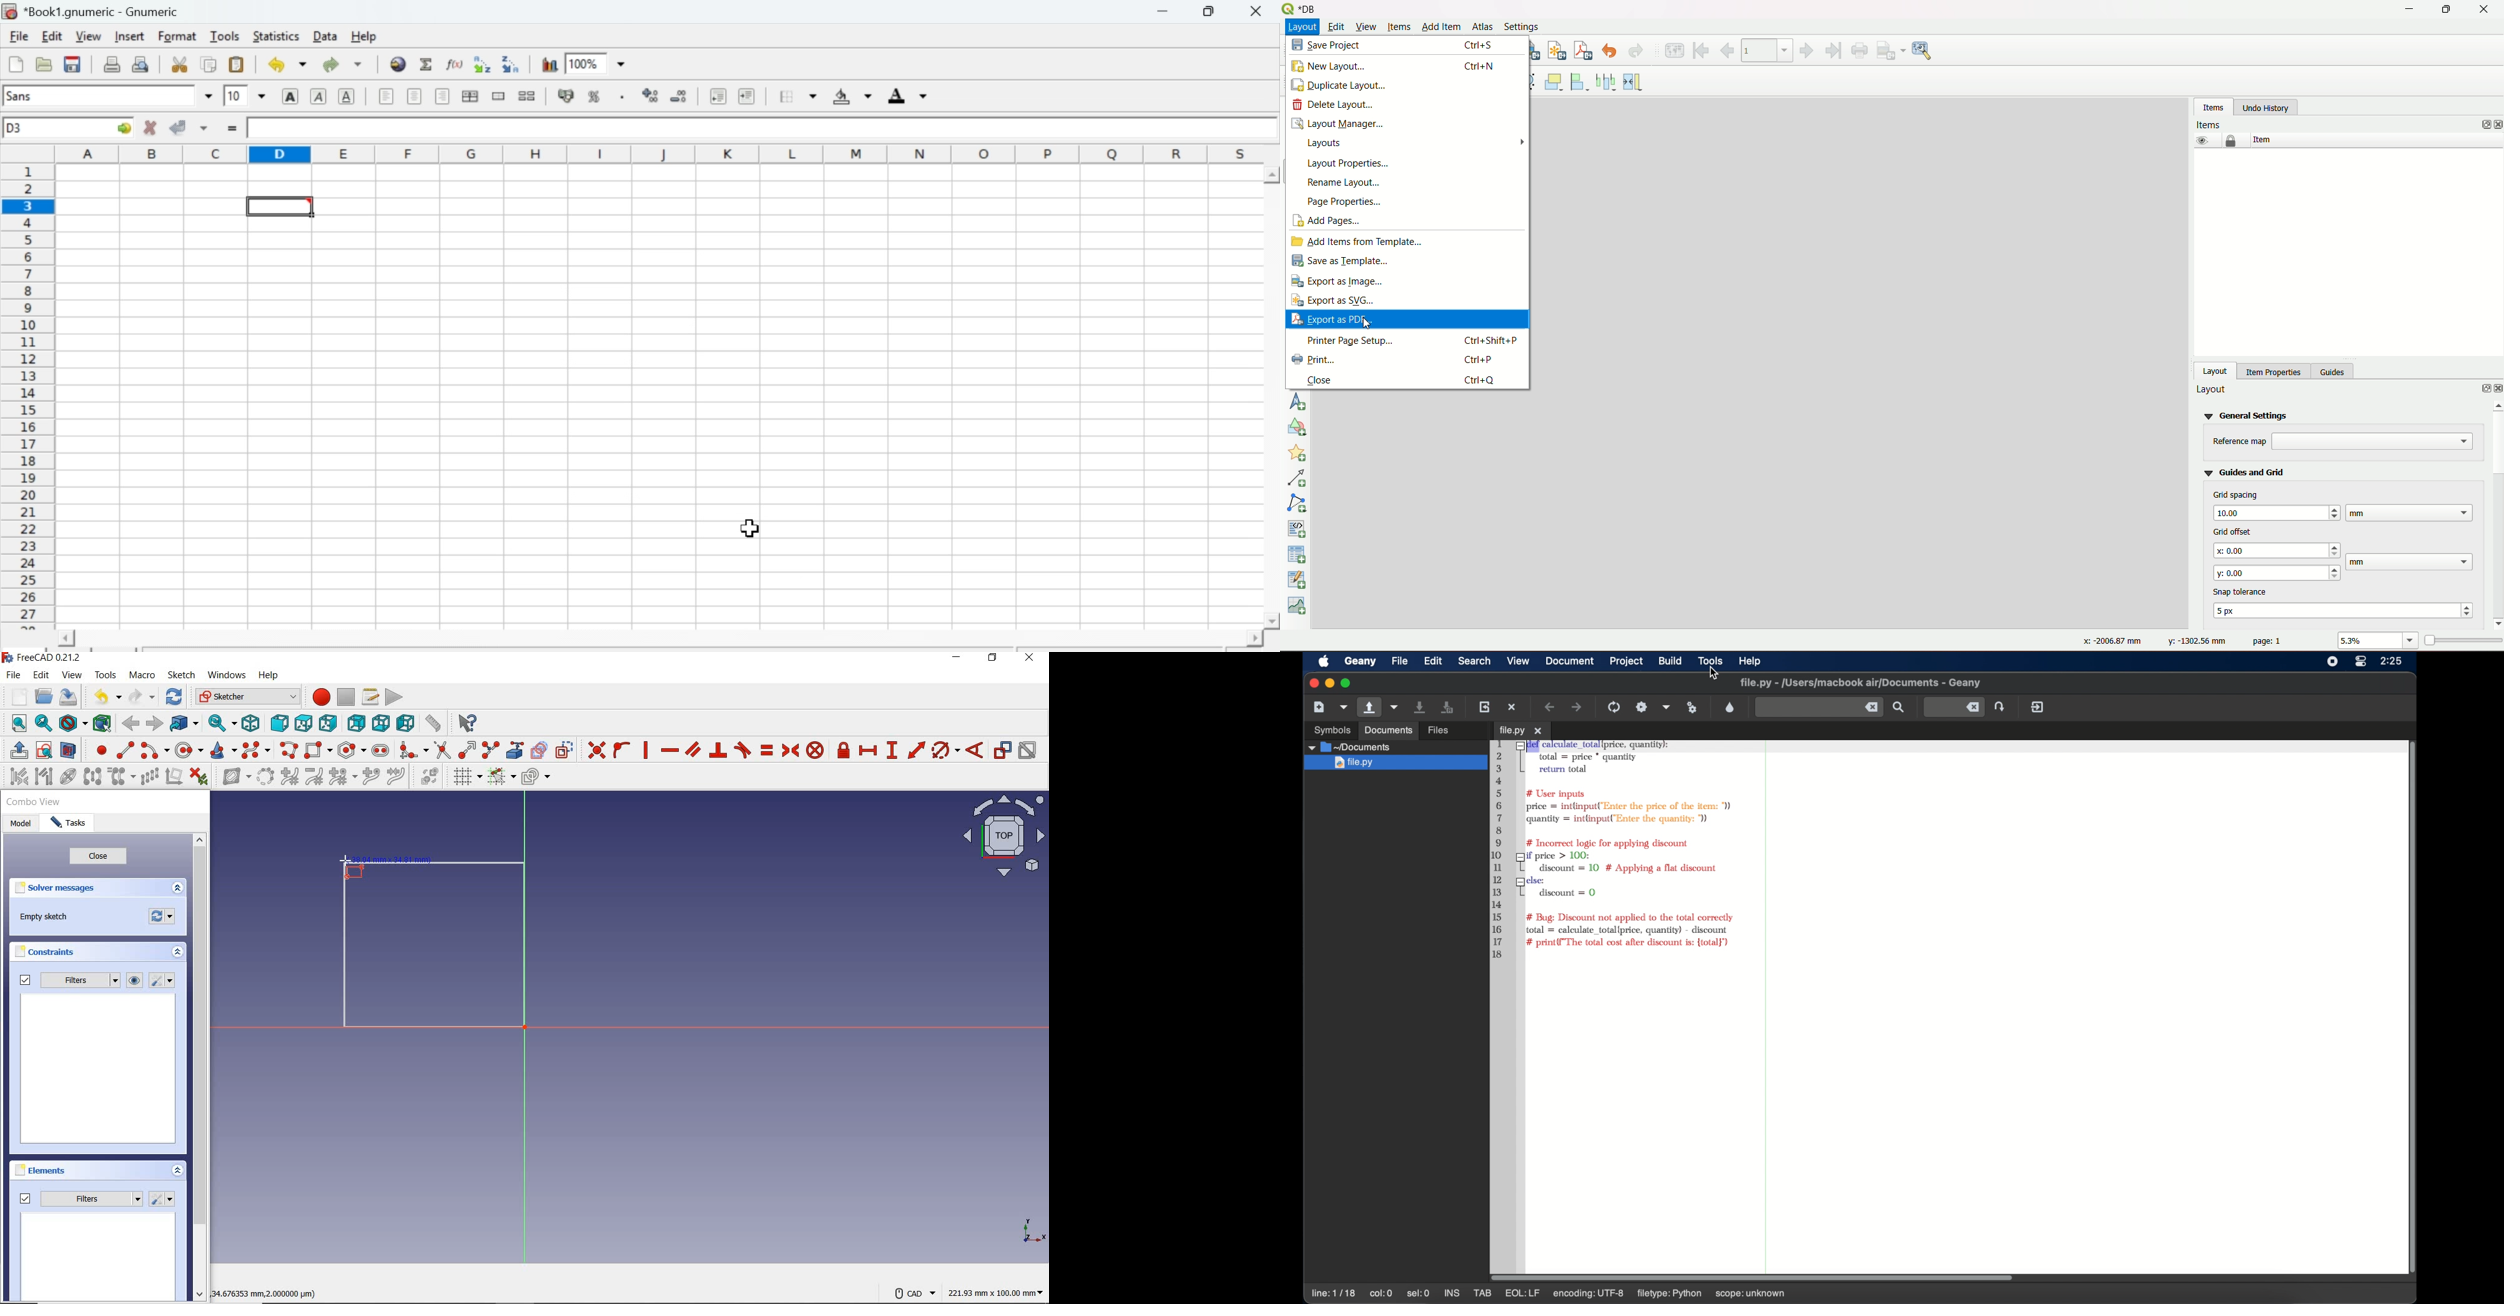 Image resolution: width=2520 pixels, height=1316 pixels. I want to click on Format selection as percentage, so click(594, 95).